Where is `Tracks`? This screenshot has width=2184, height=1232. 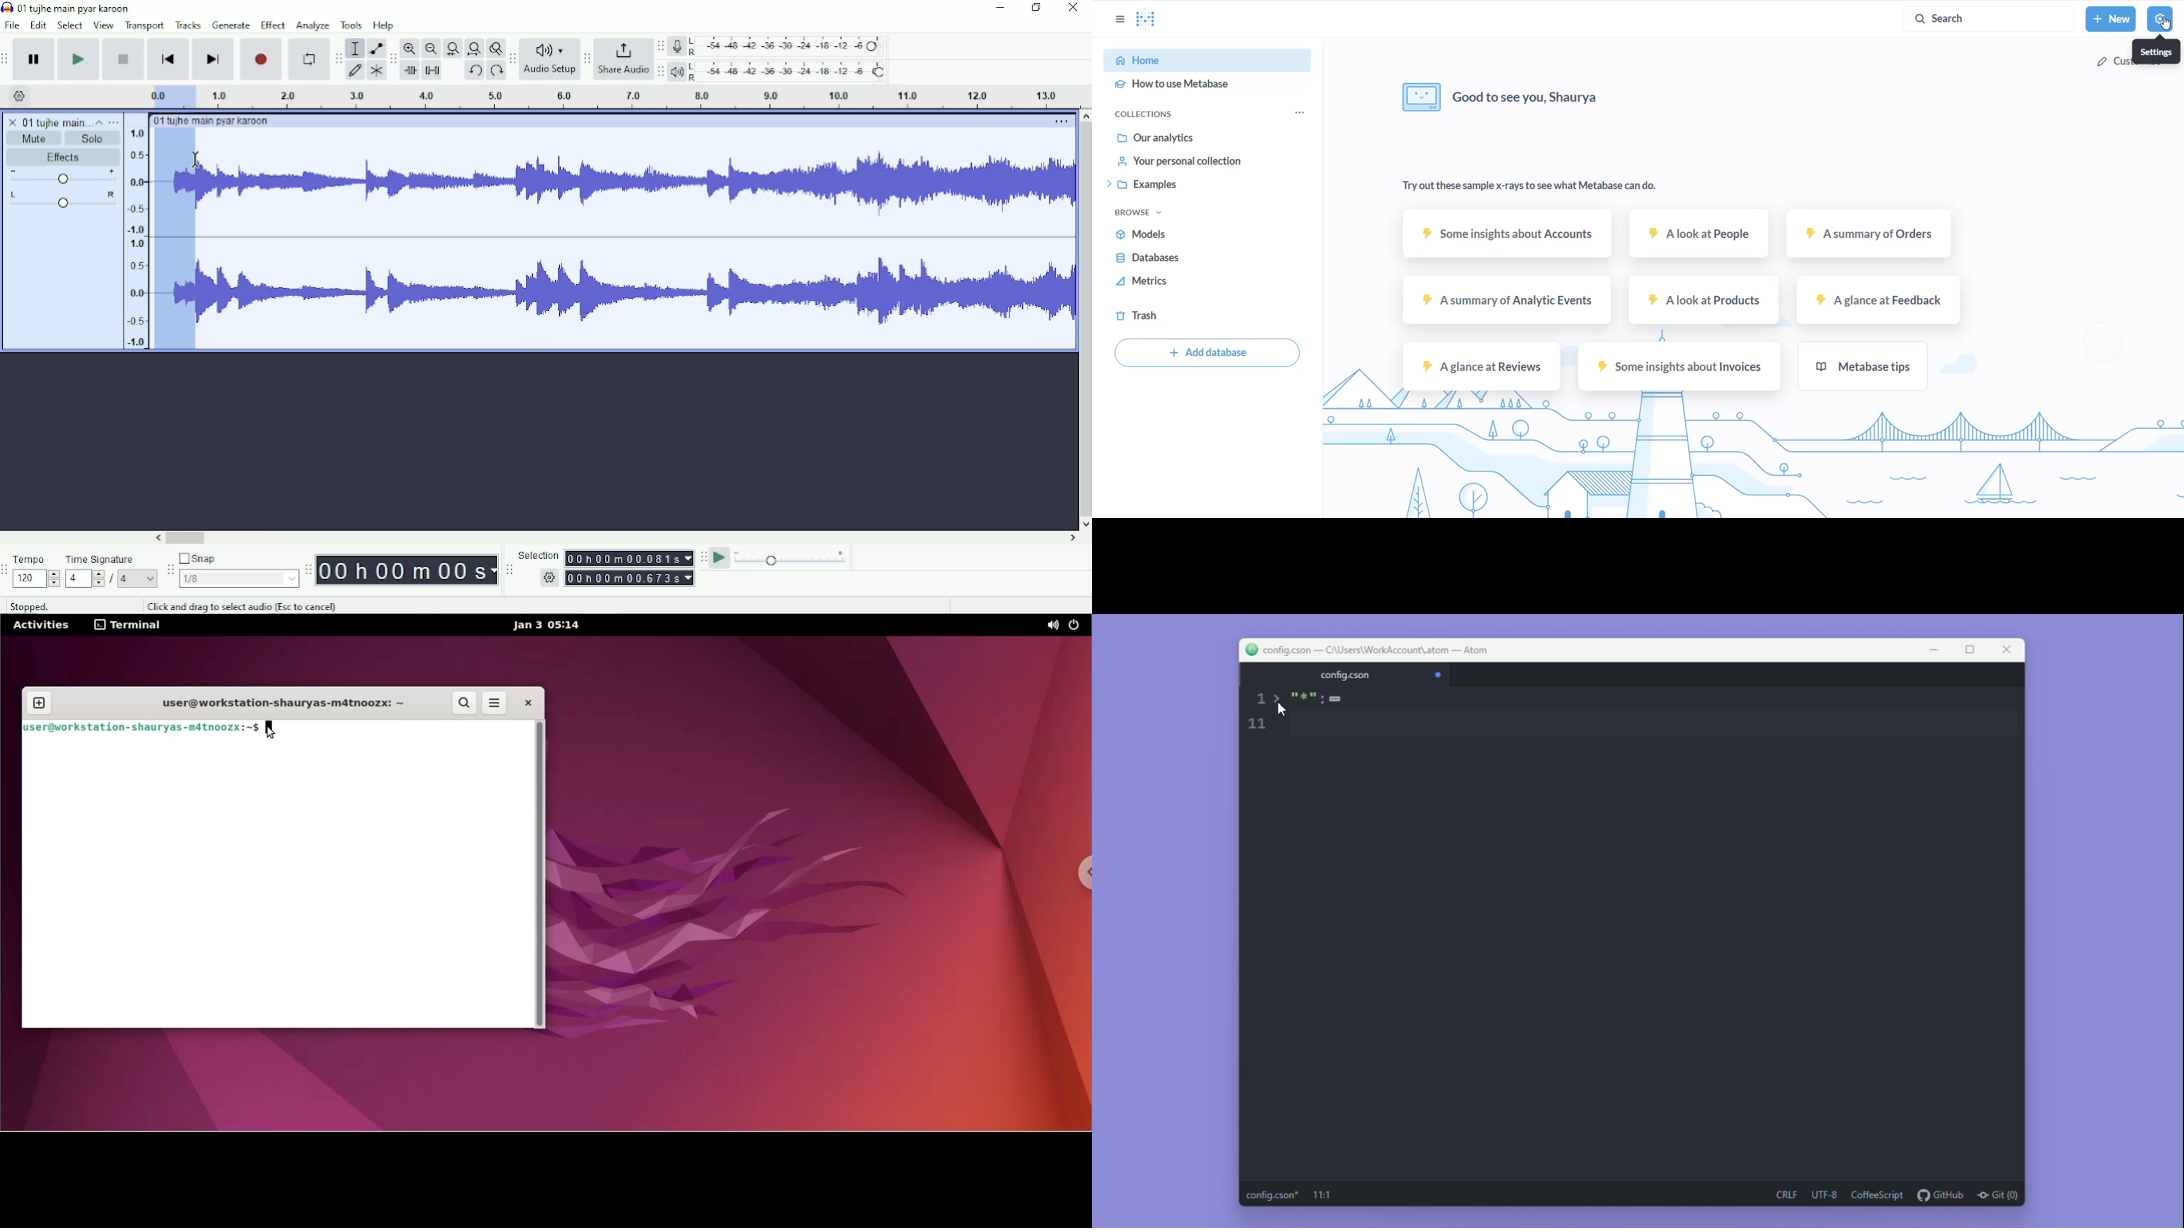 Tracks is located at coordinates (189, 24).